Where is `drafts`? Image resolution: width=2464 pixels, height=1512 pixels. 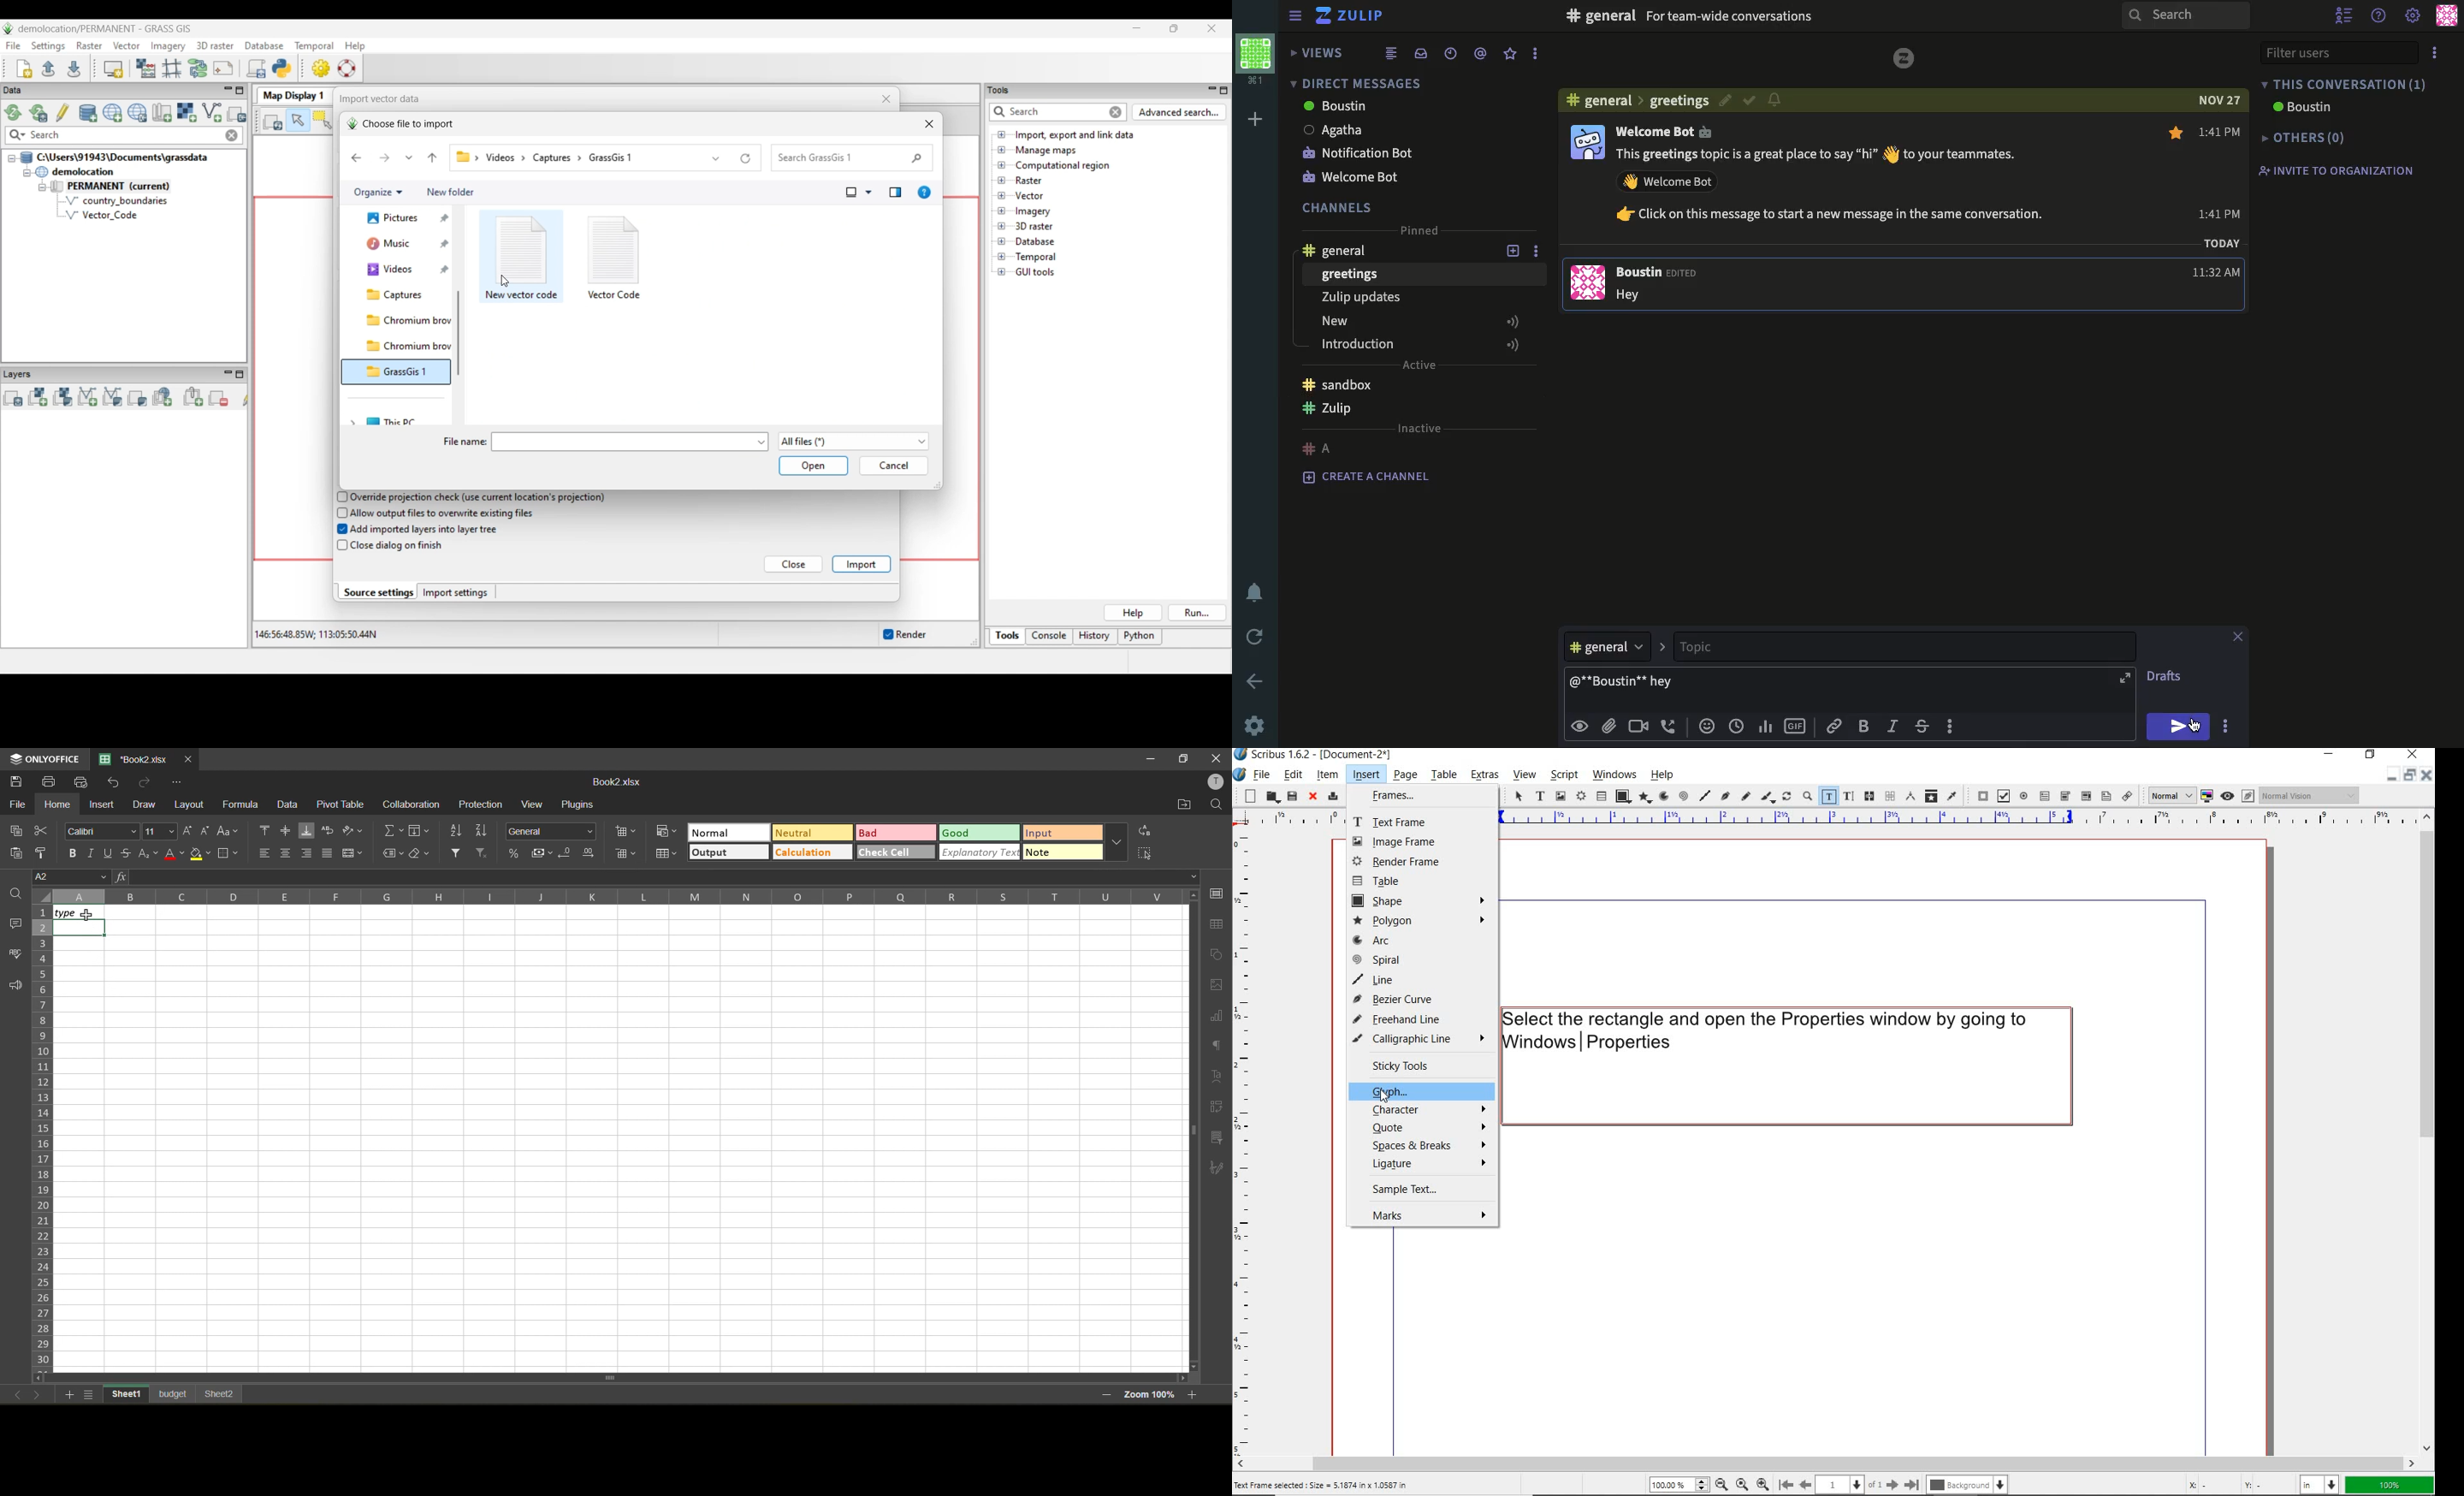
drafts is located at coordinates (2165, 674).